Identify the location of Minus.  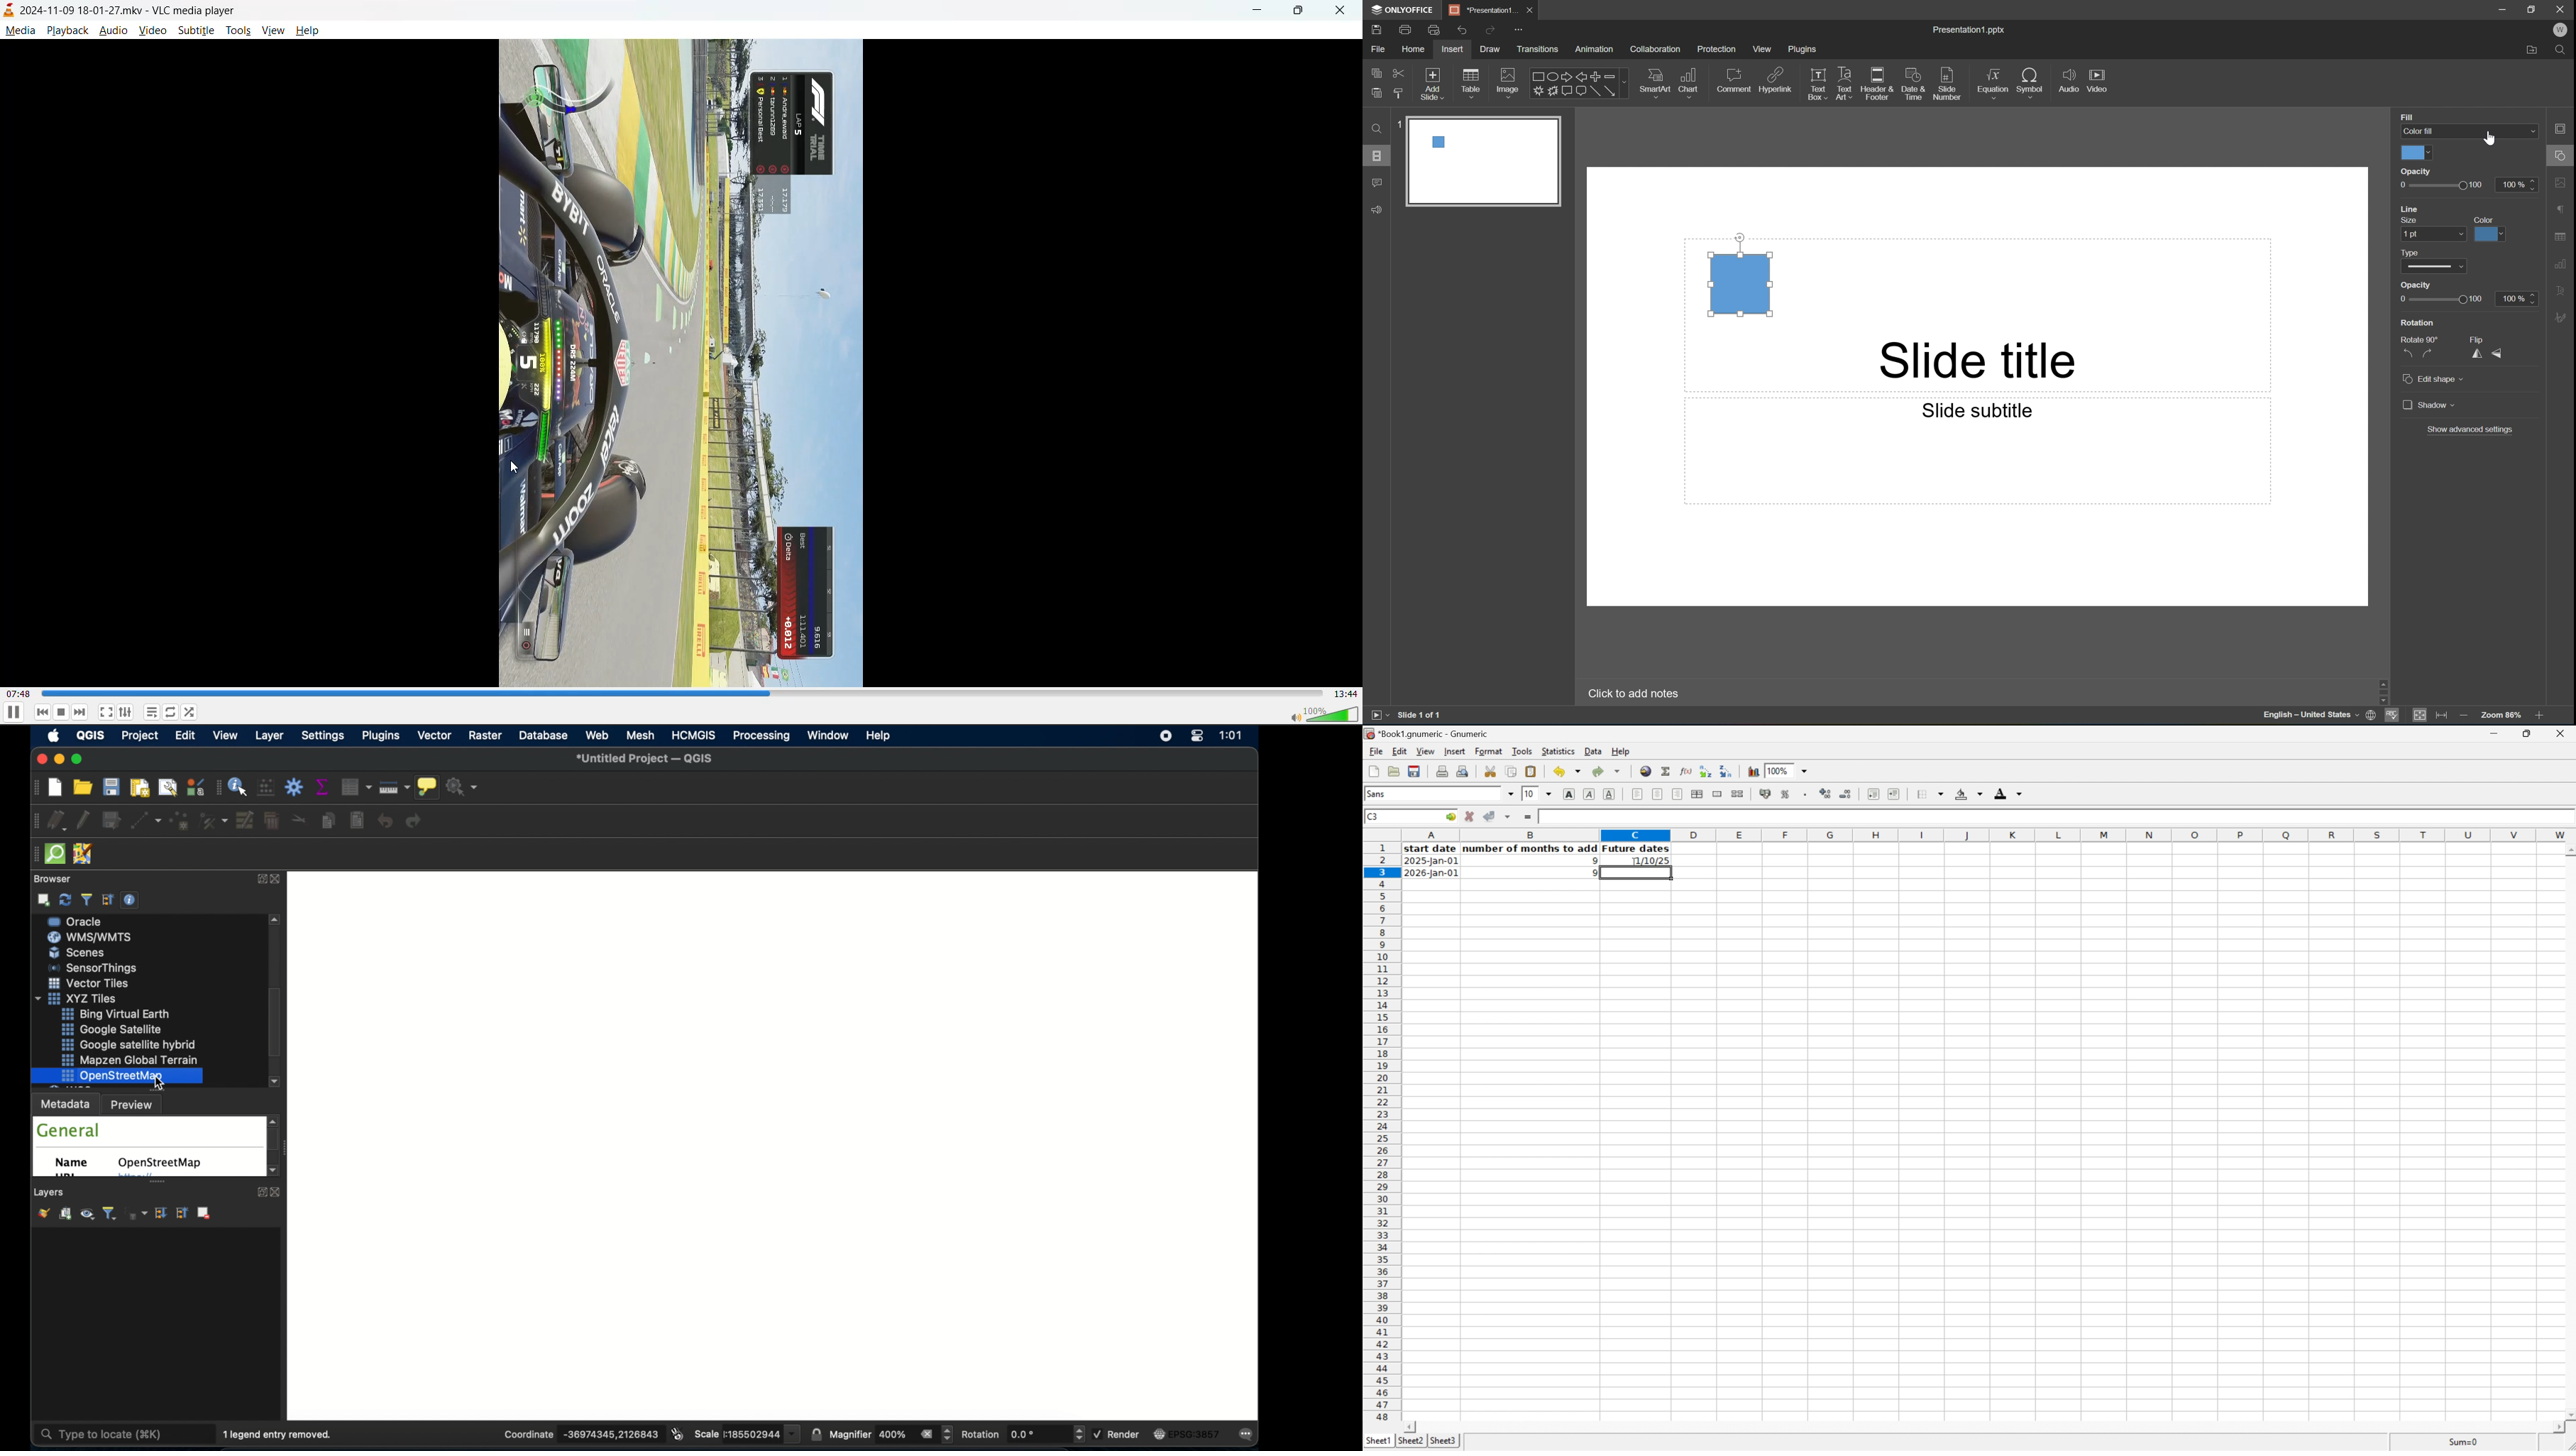
(1616, 76).